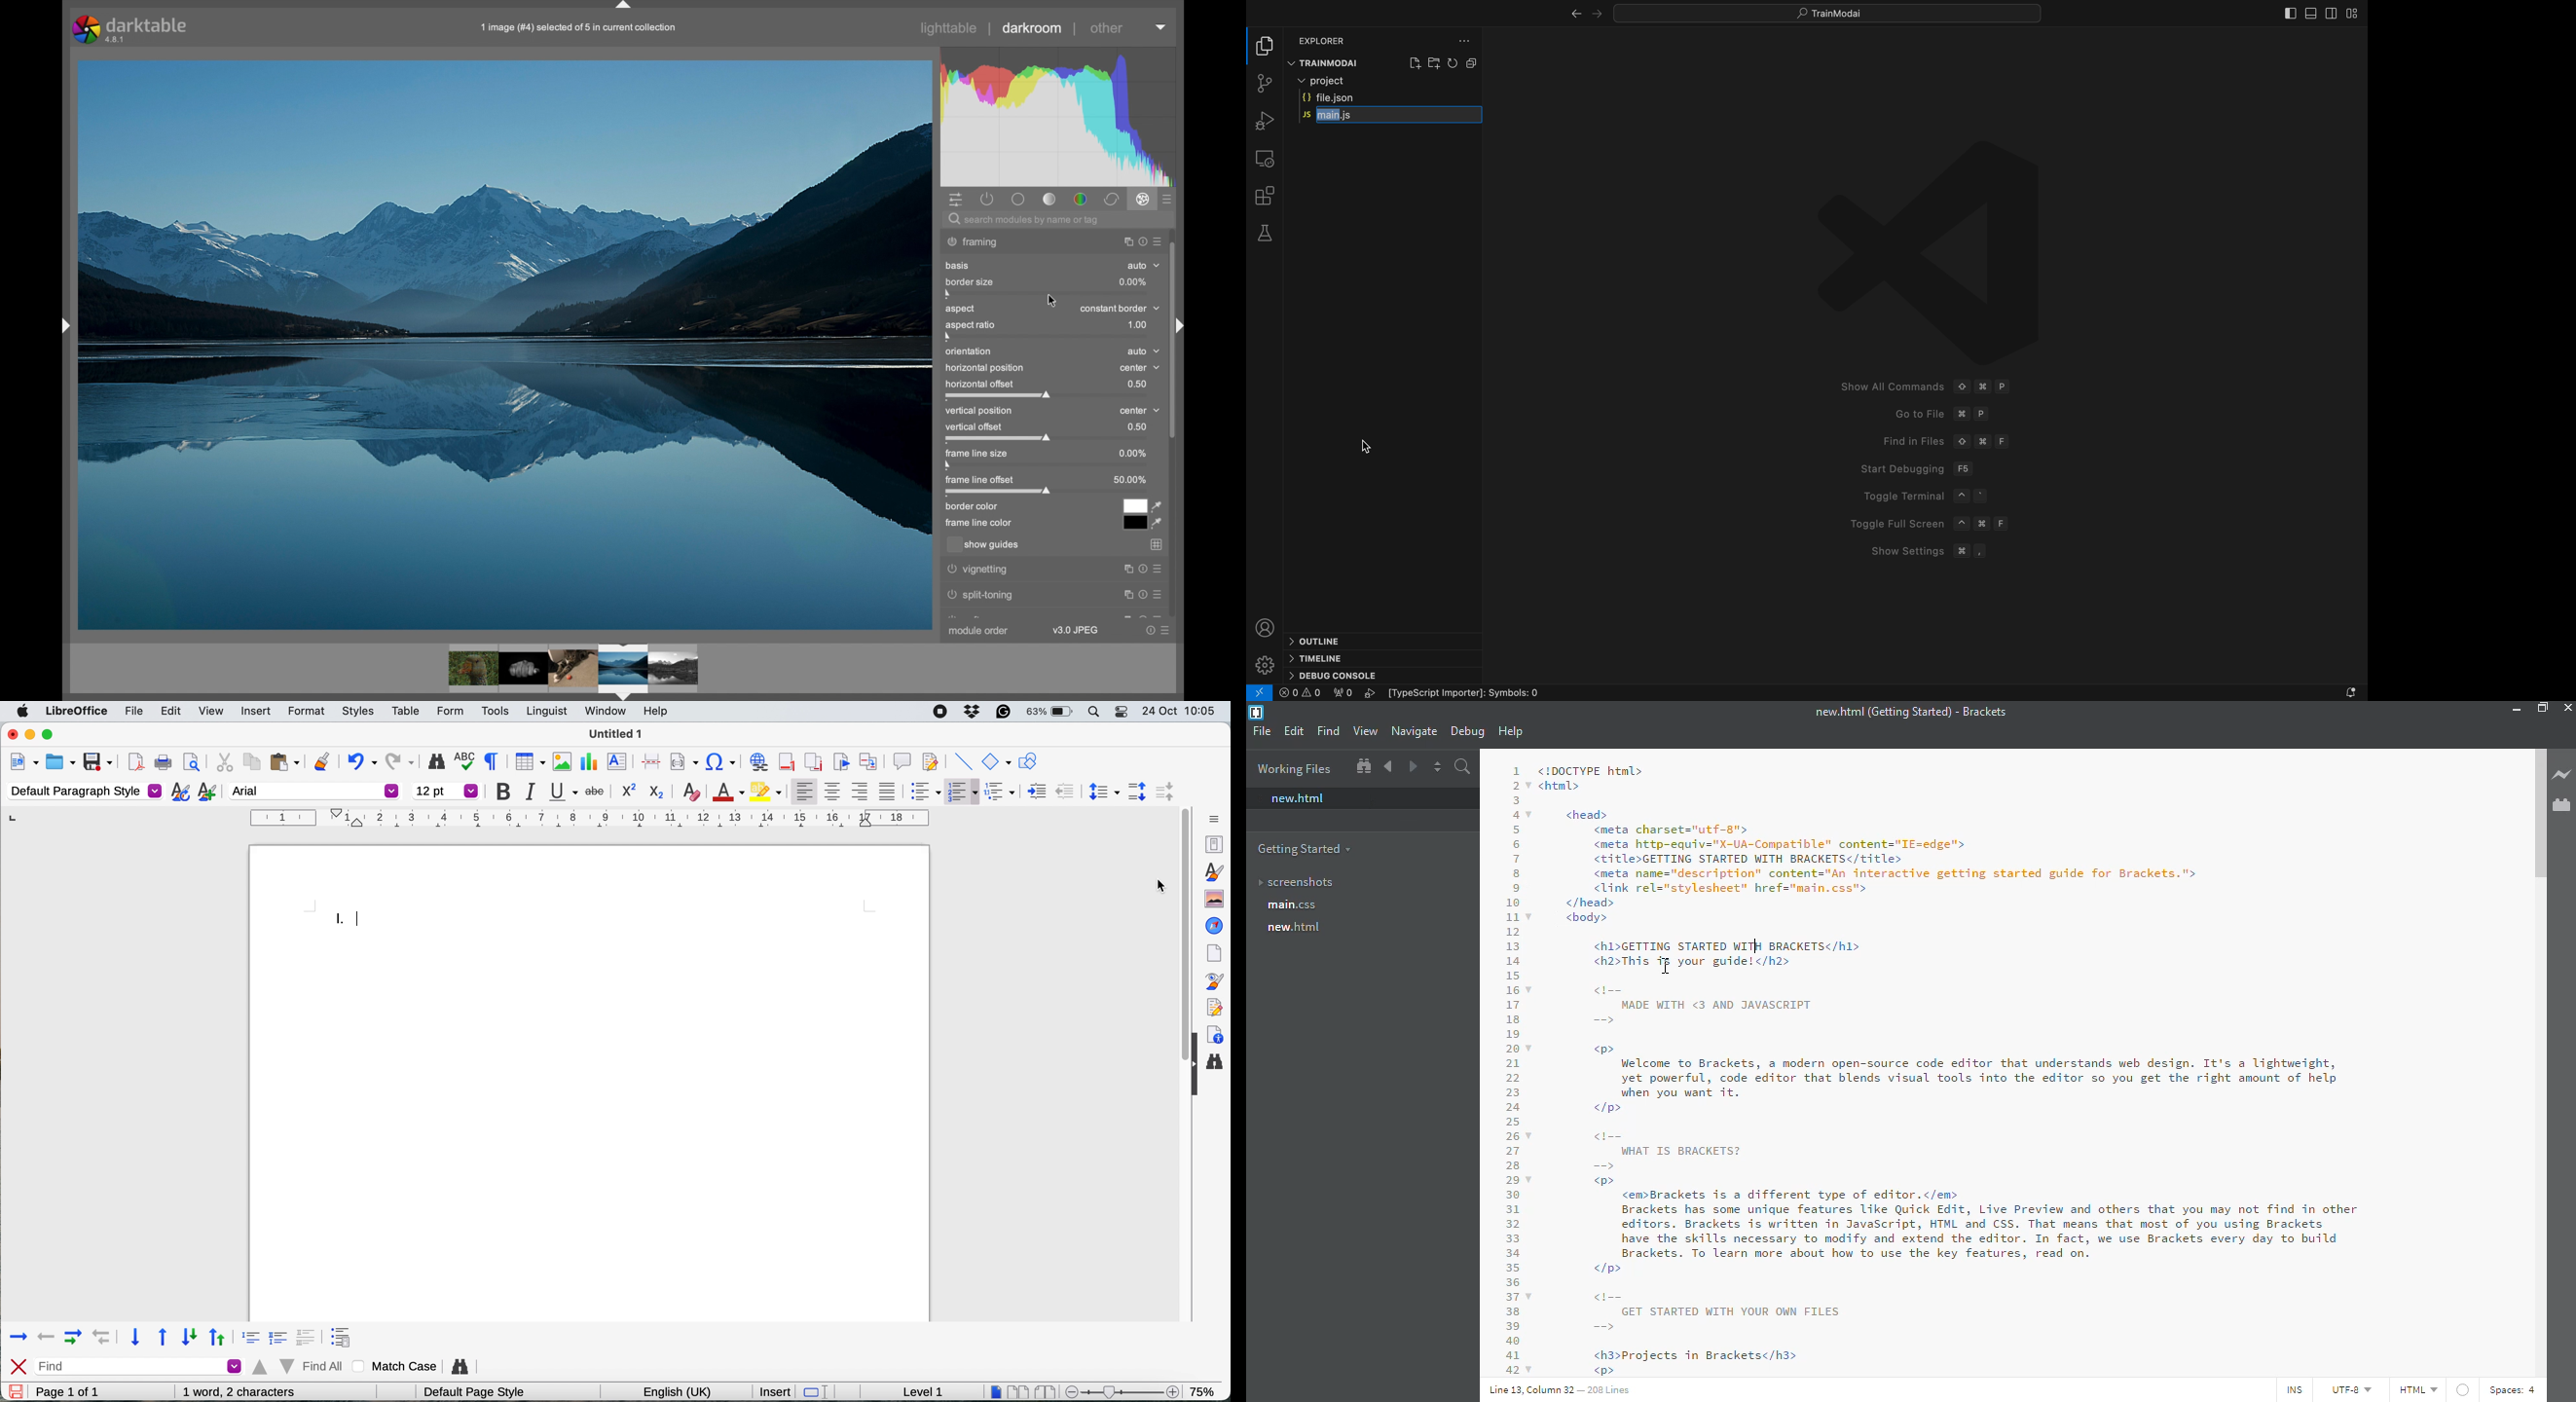 The width and height of the screenshot is (2576, 1428). I want to click on insert footer, so click(788, 761).